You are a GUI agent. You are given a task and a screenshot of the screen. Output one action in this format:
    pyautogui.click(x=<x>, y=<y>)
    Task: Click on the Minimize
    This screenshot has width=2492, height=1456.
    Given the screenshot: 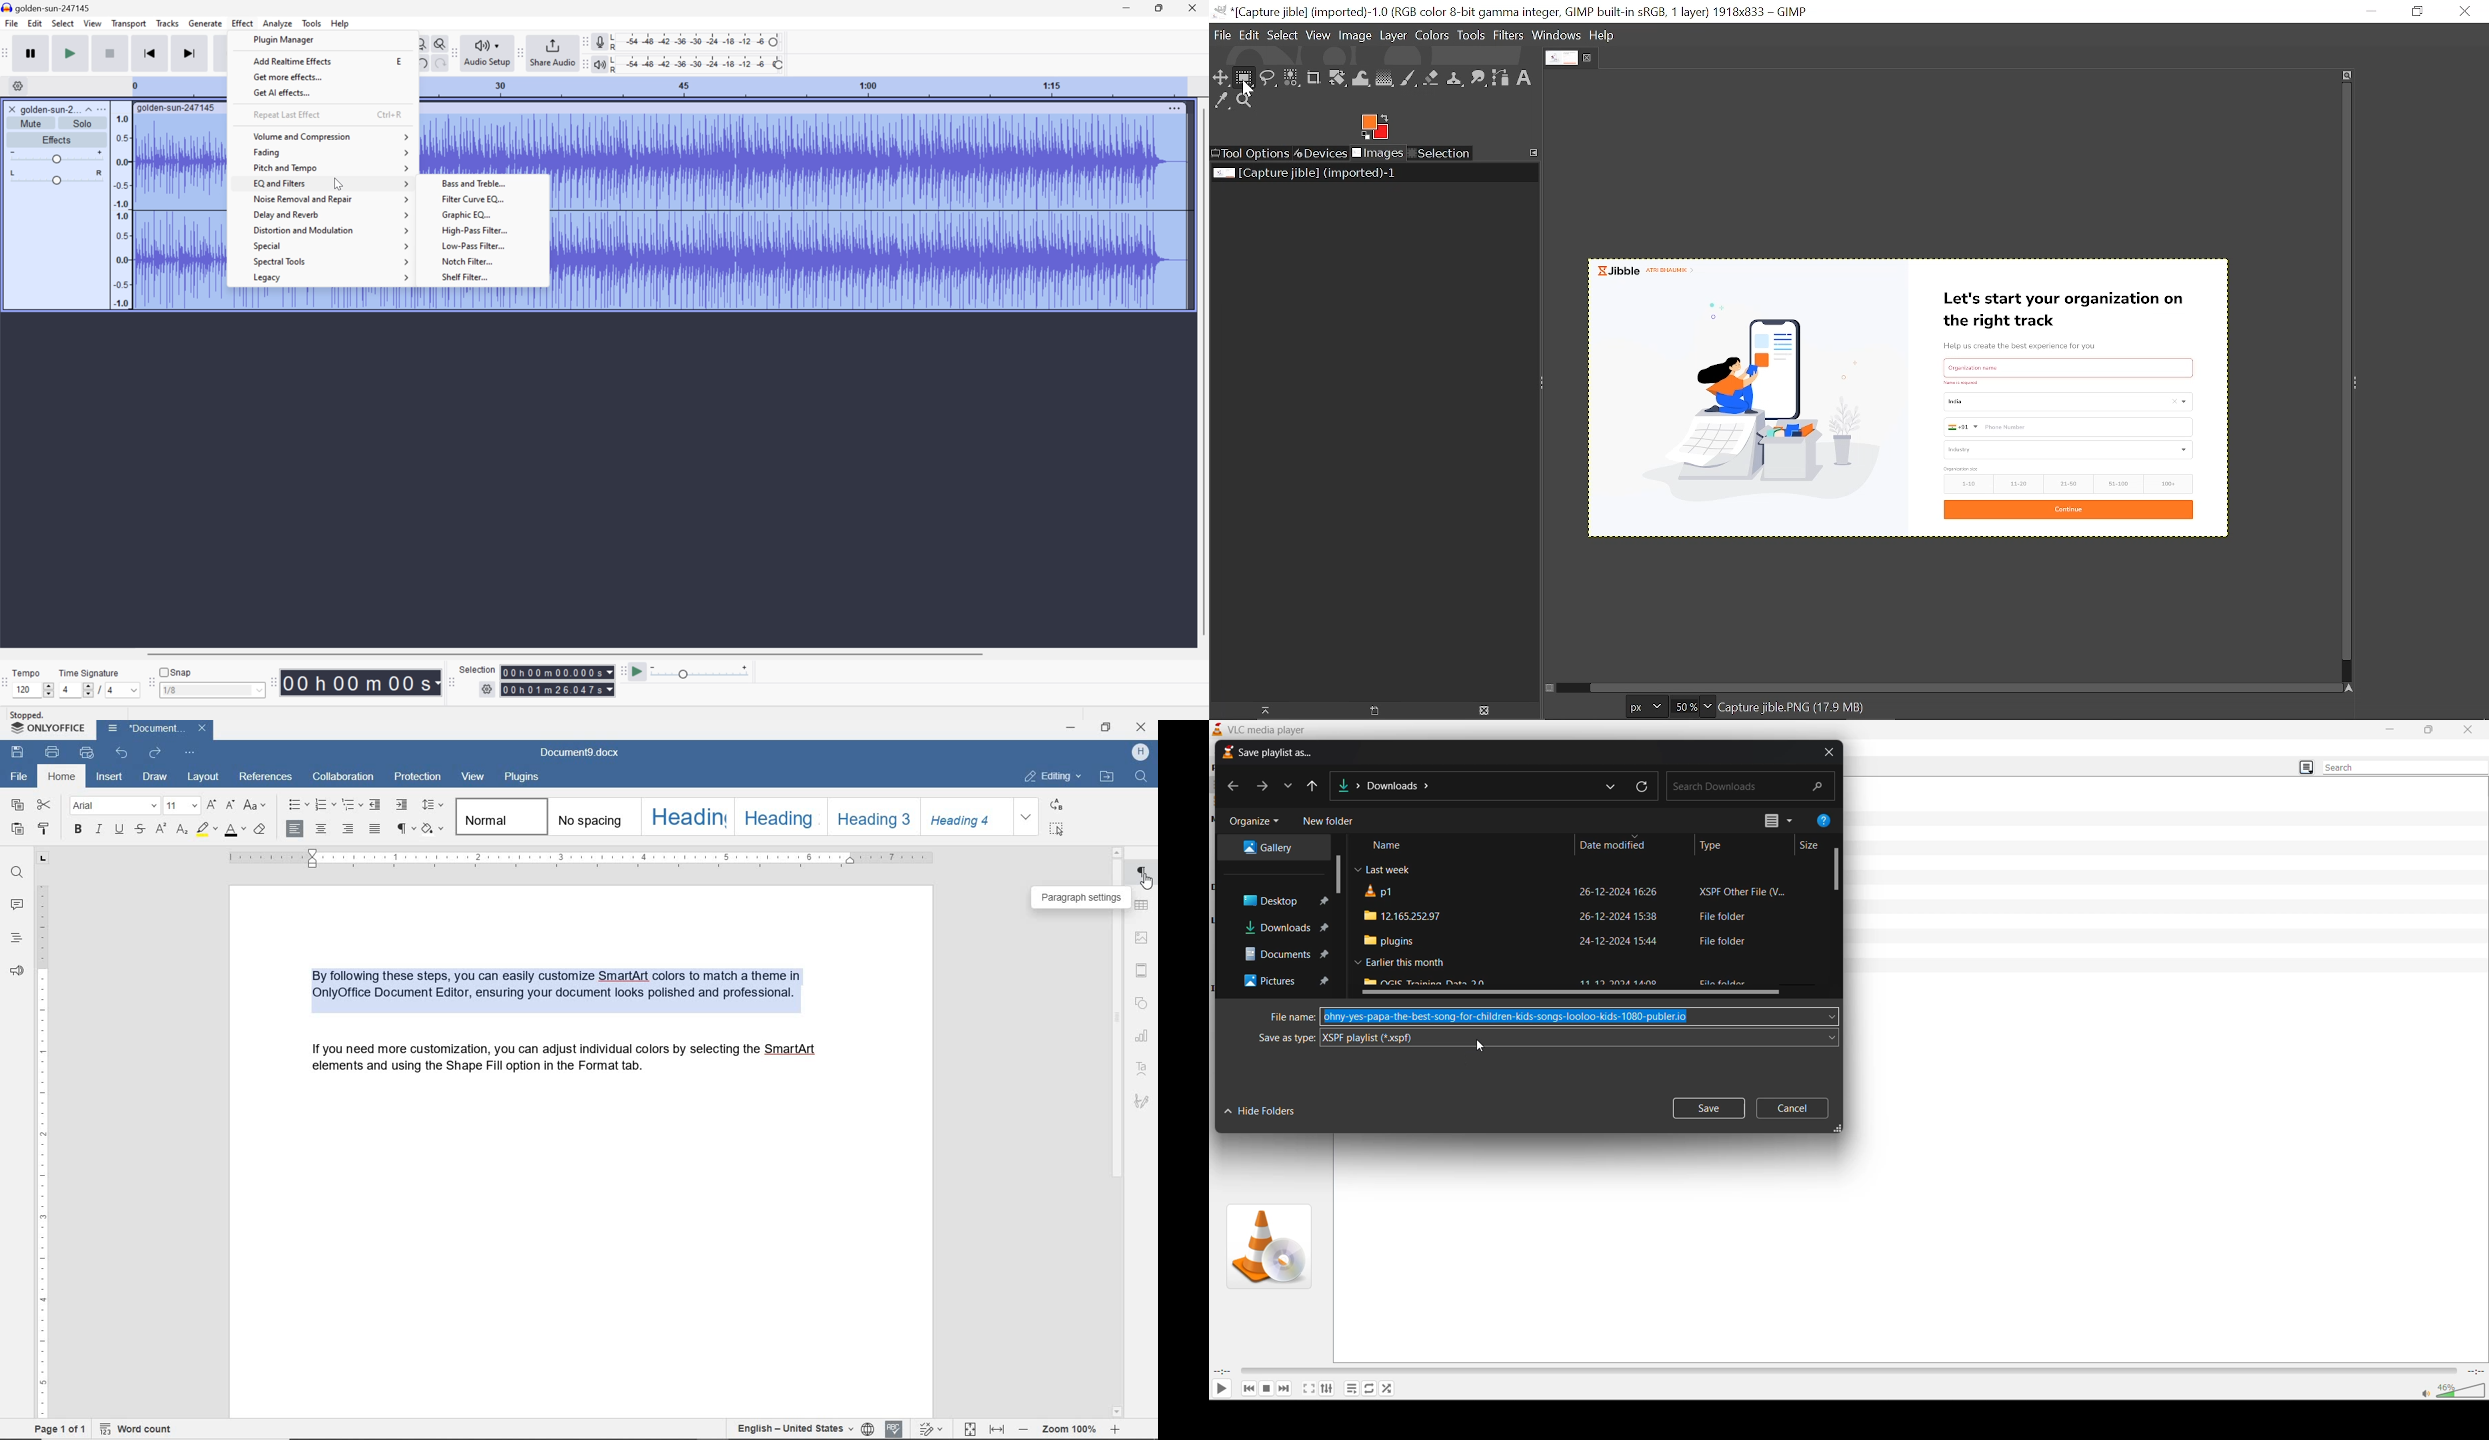 What is the action you would take?
    pyautogui.click(x=1126, y=7)
    